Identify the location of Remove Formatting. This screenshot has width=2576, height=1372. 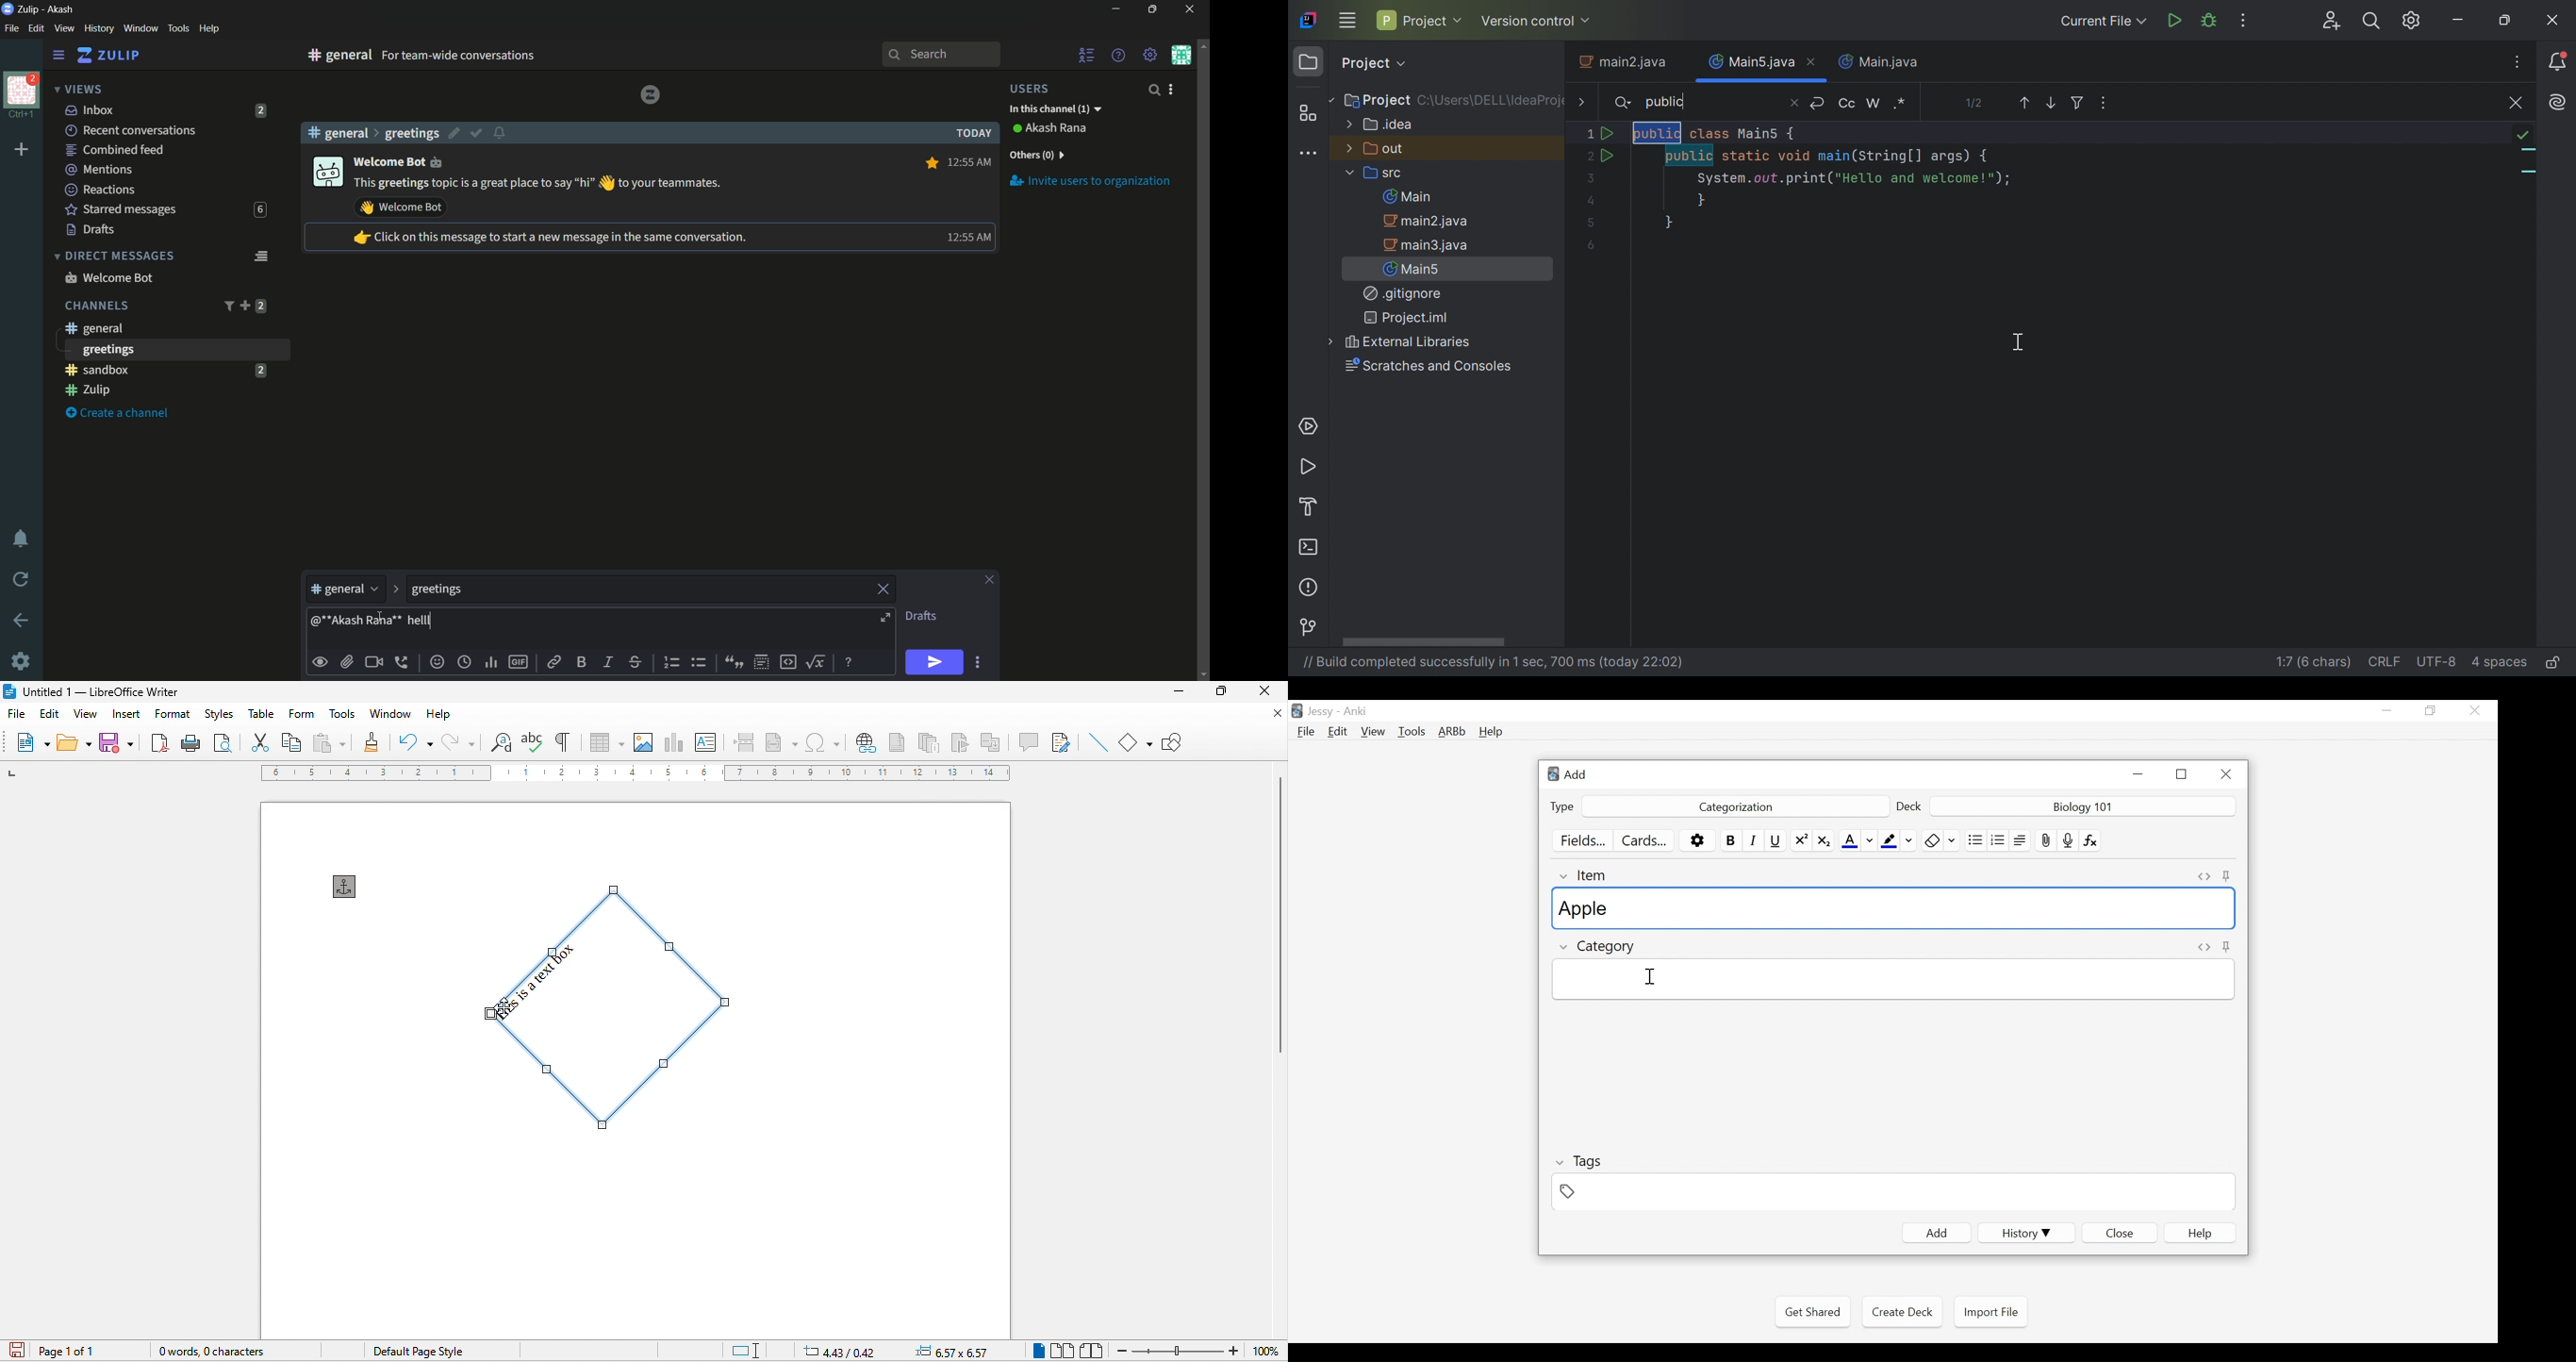
(1941, 841).